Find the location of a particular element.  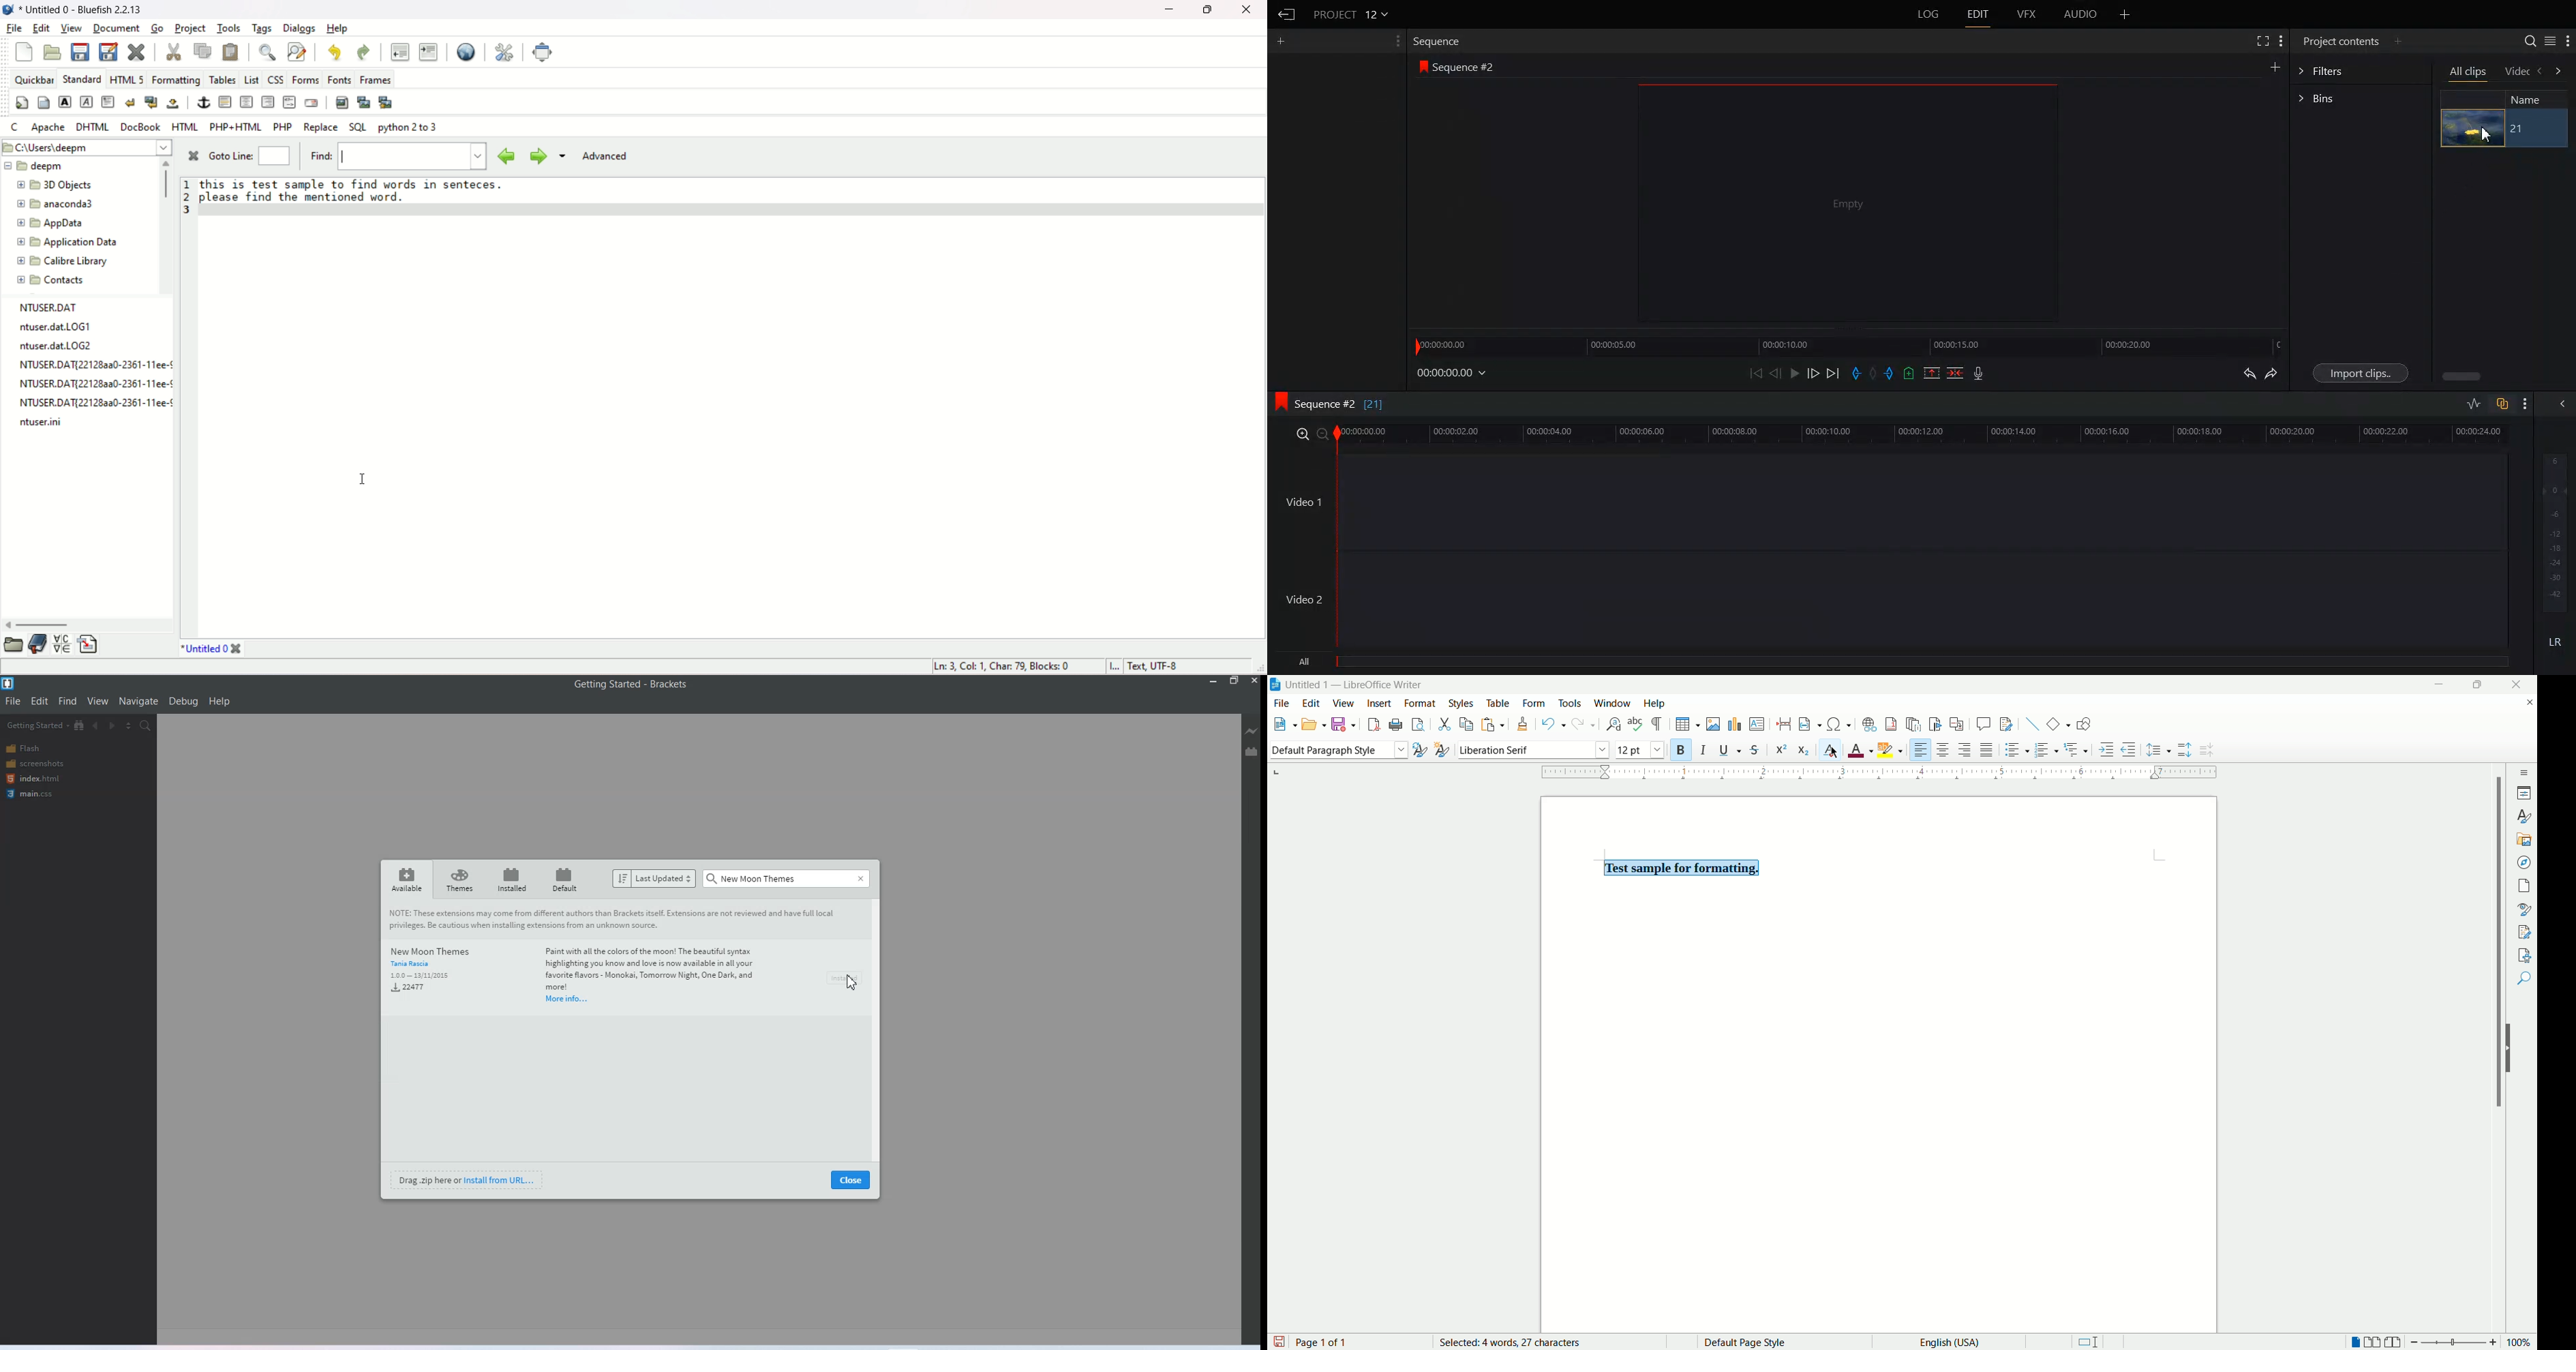

window is located at coordinates (1615, 704).